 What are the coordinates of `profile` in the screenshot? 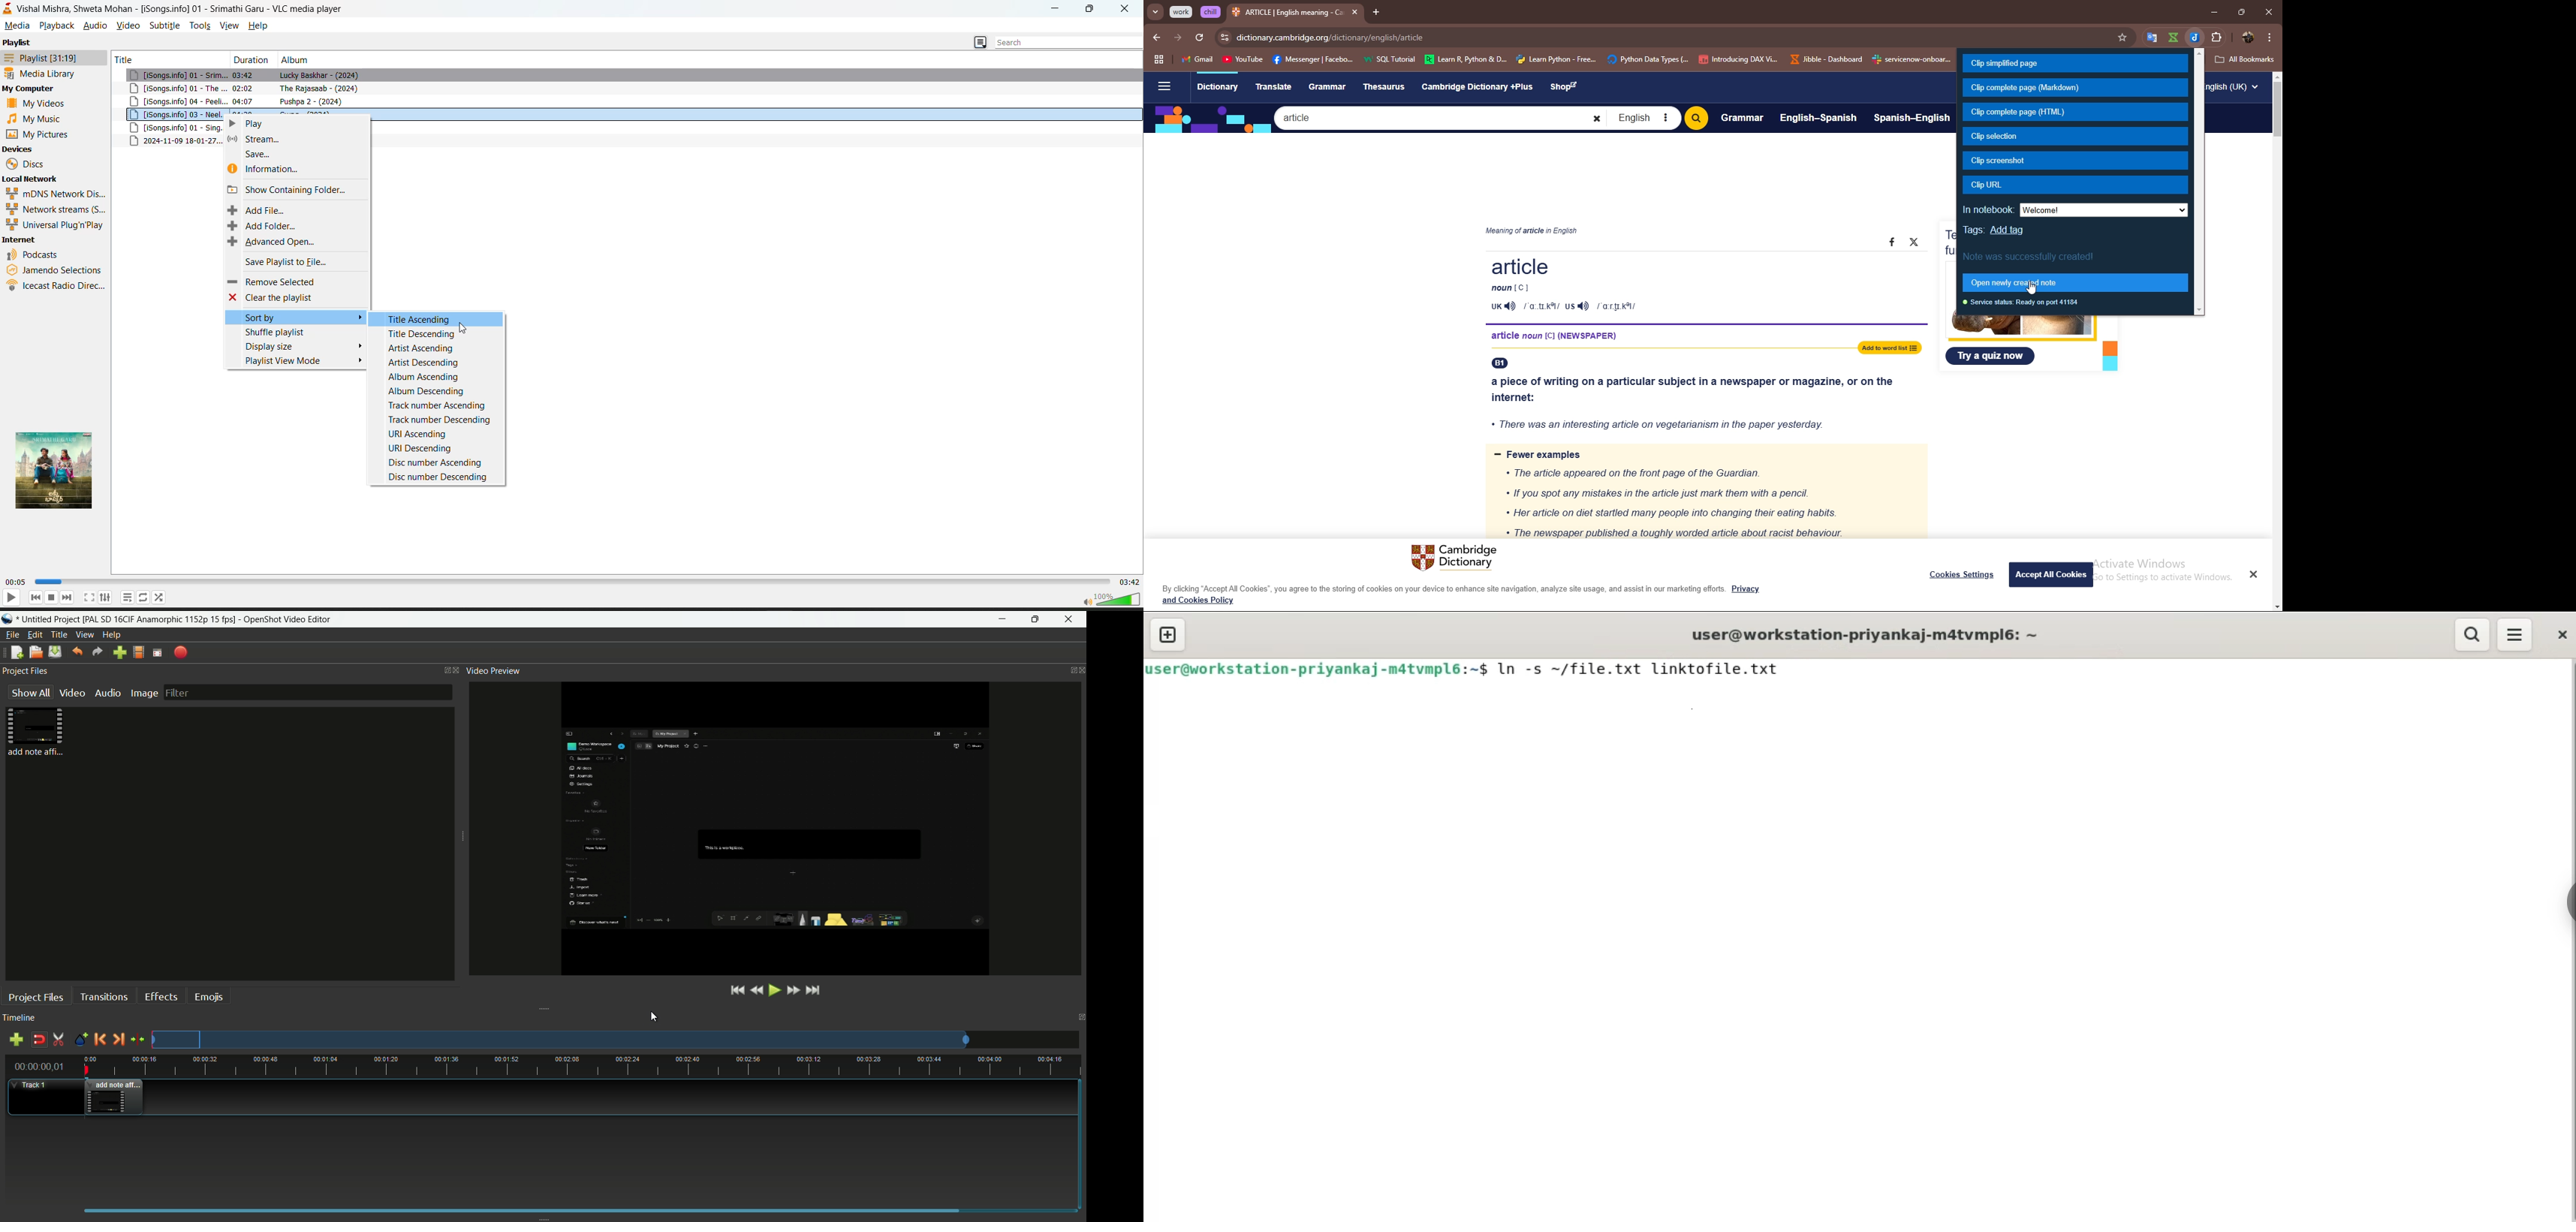 It's located at (2249, 37).